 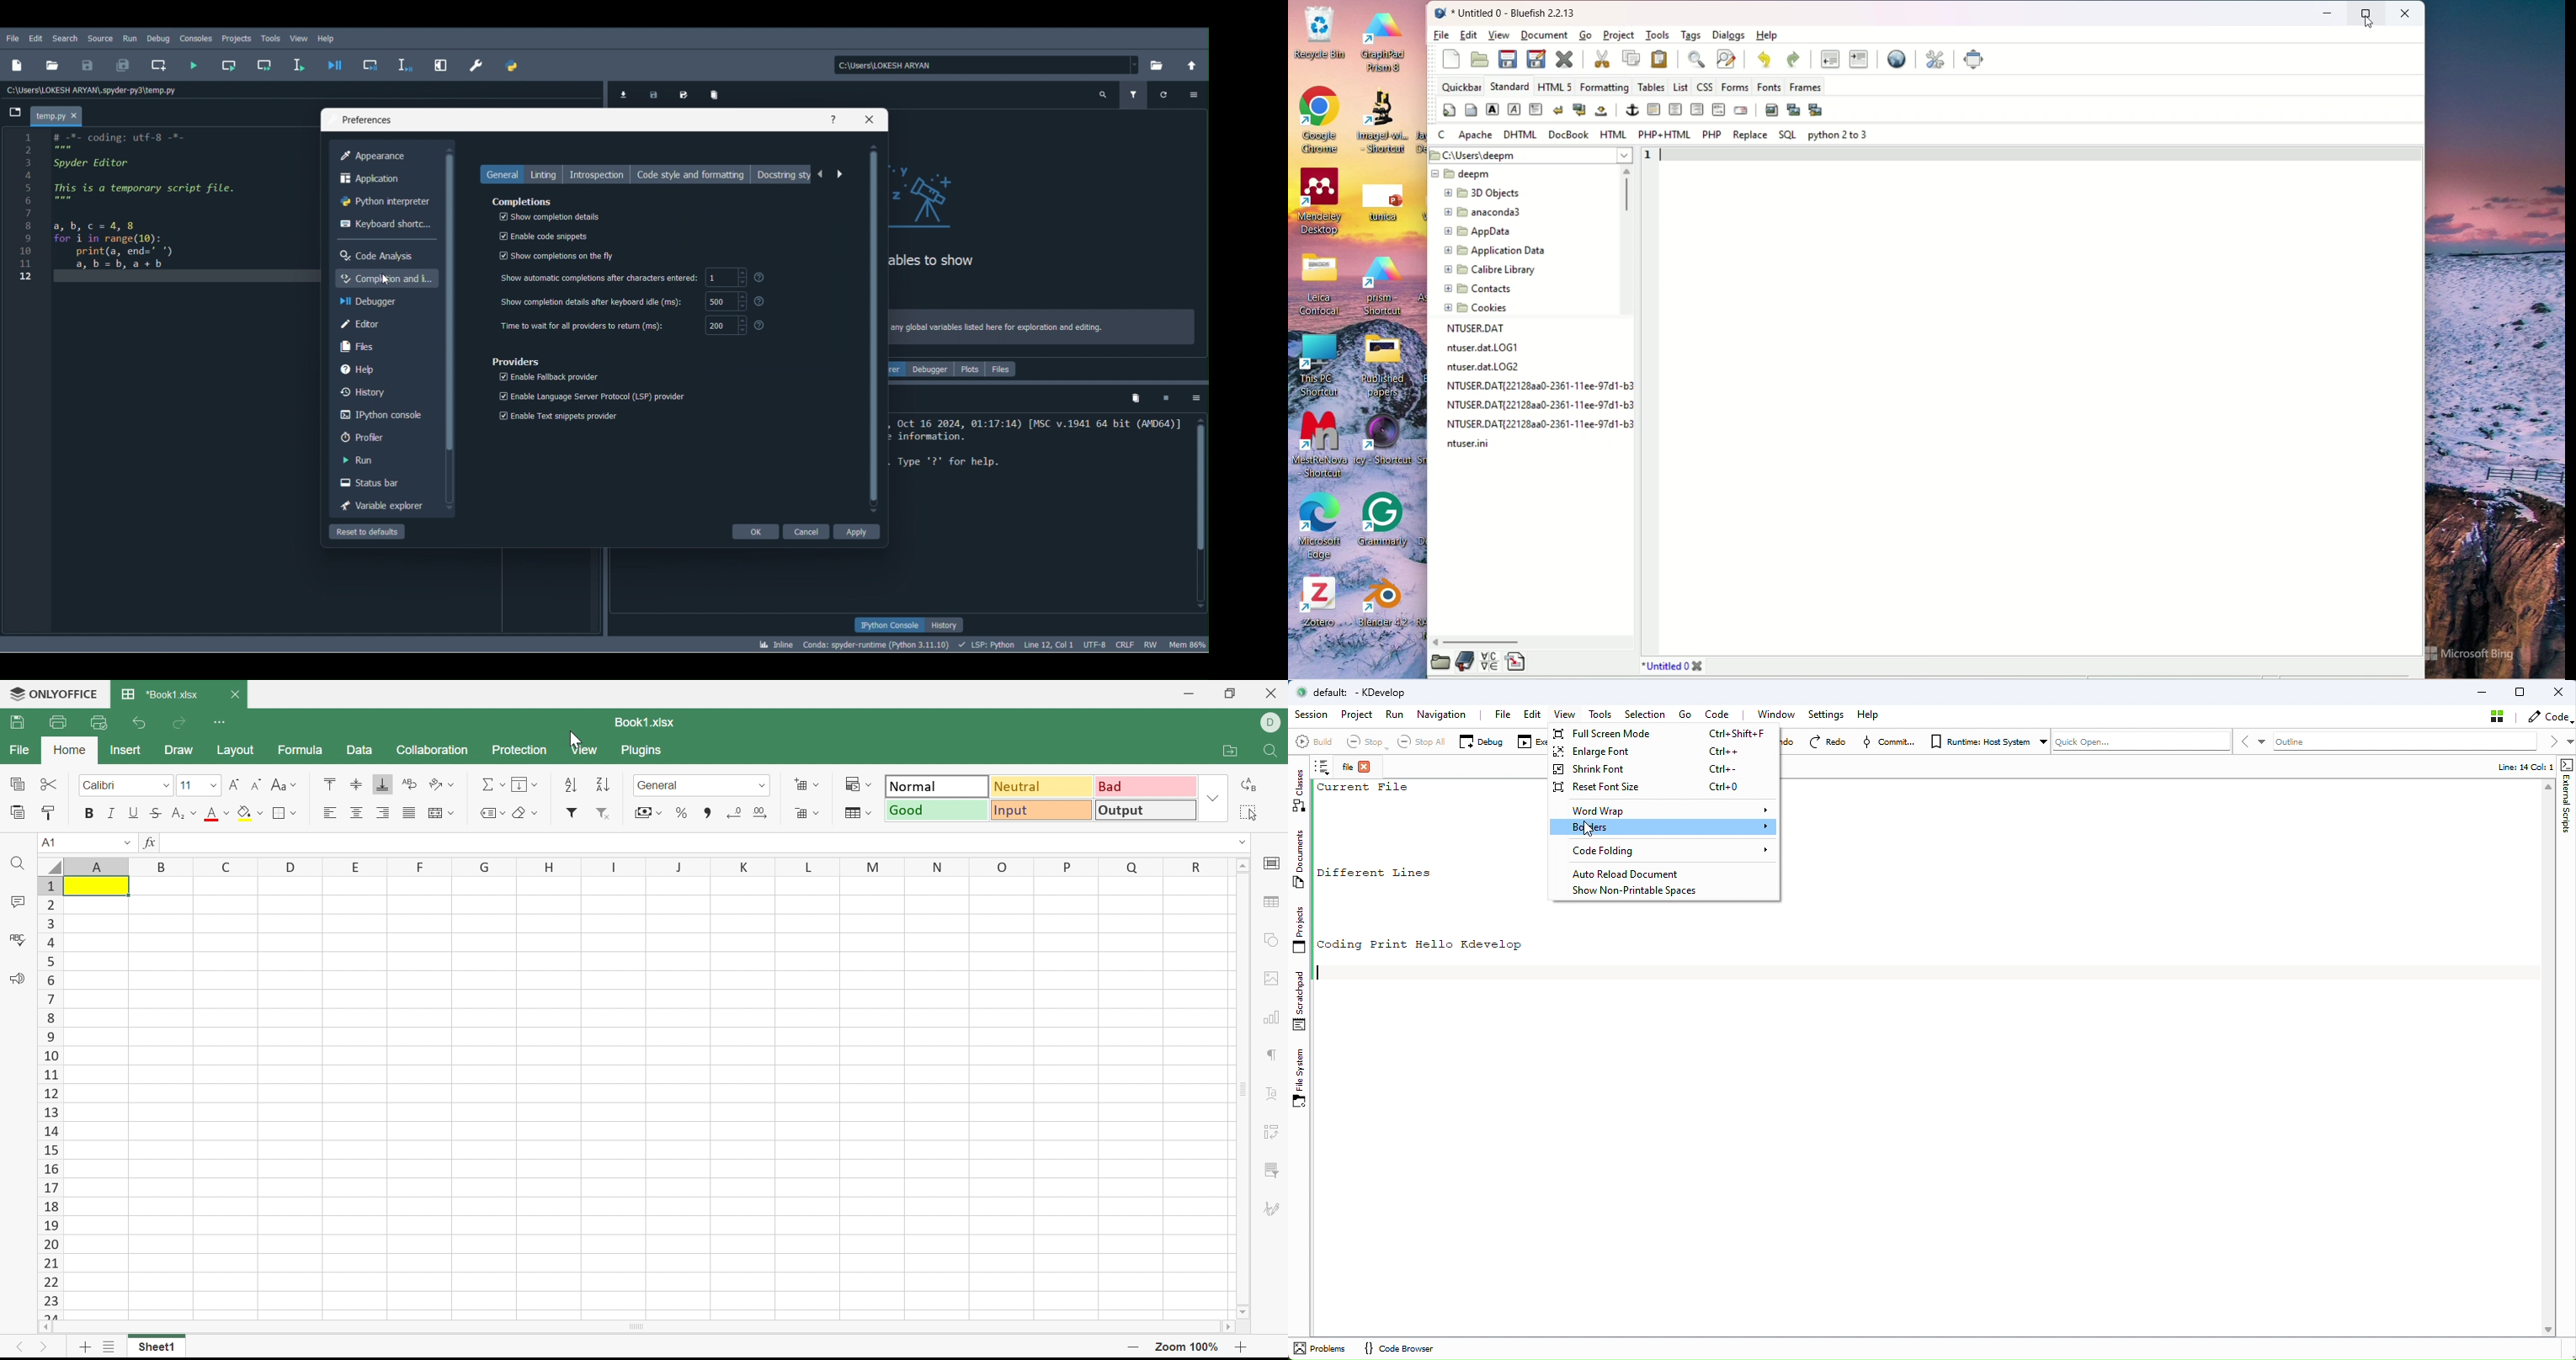 What do you see at coordinates (1657, 35) in the screenshot?
I see `tools` at bounding box center [1657, 35].